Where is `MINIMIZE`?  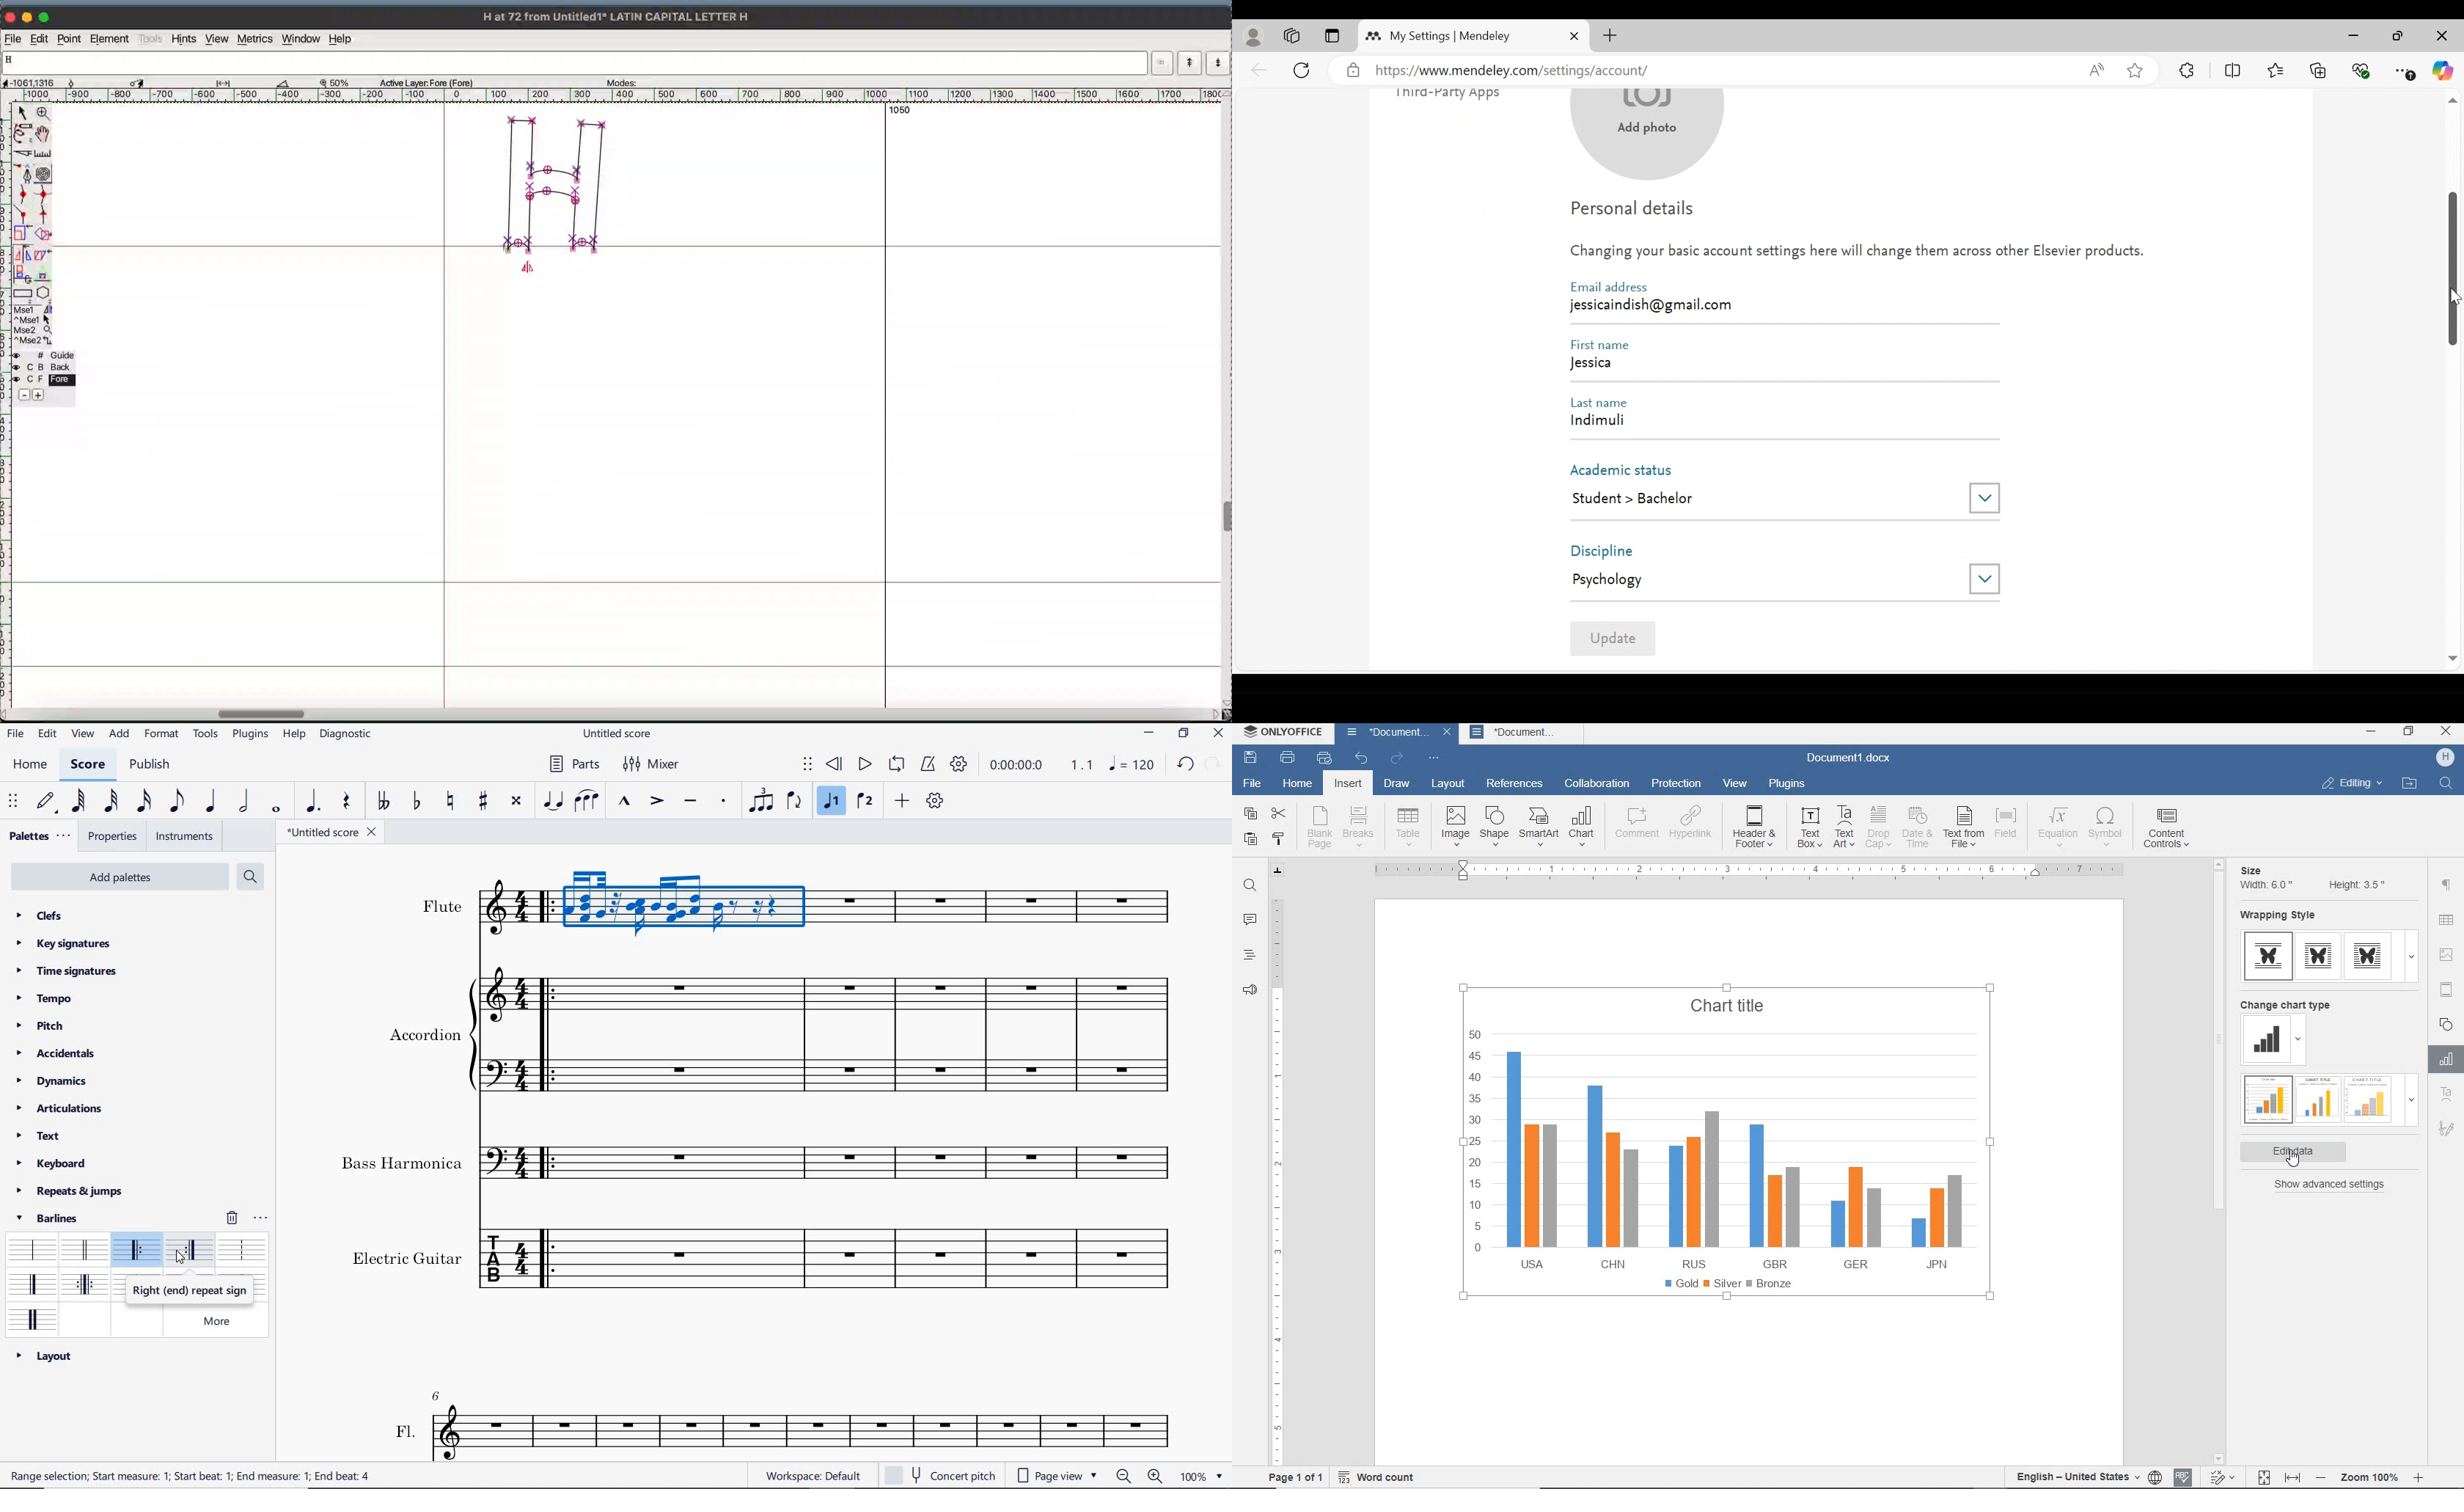
MINIMIZE is located at coordinates (1149, 732).